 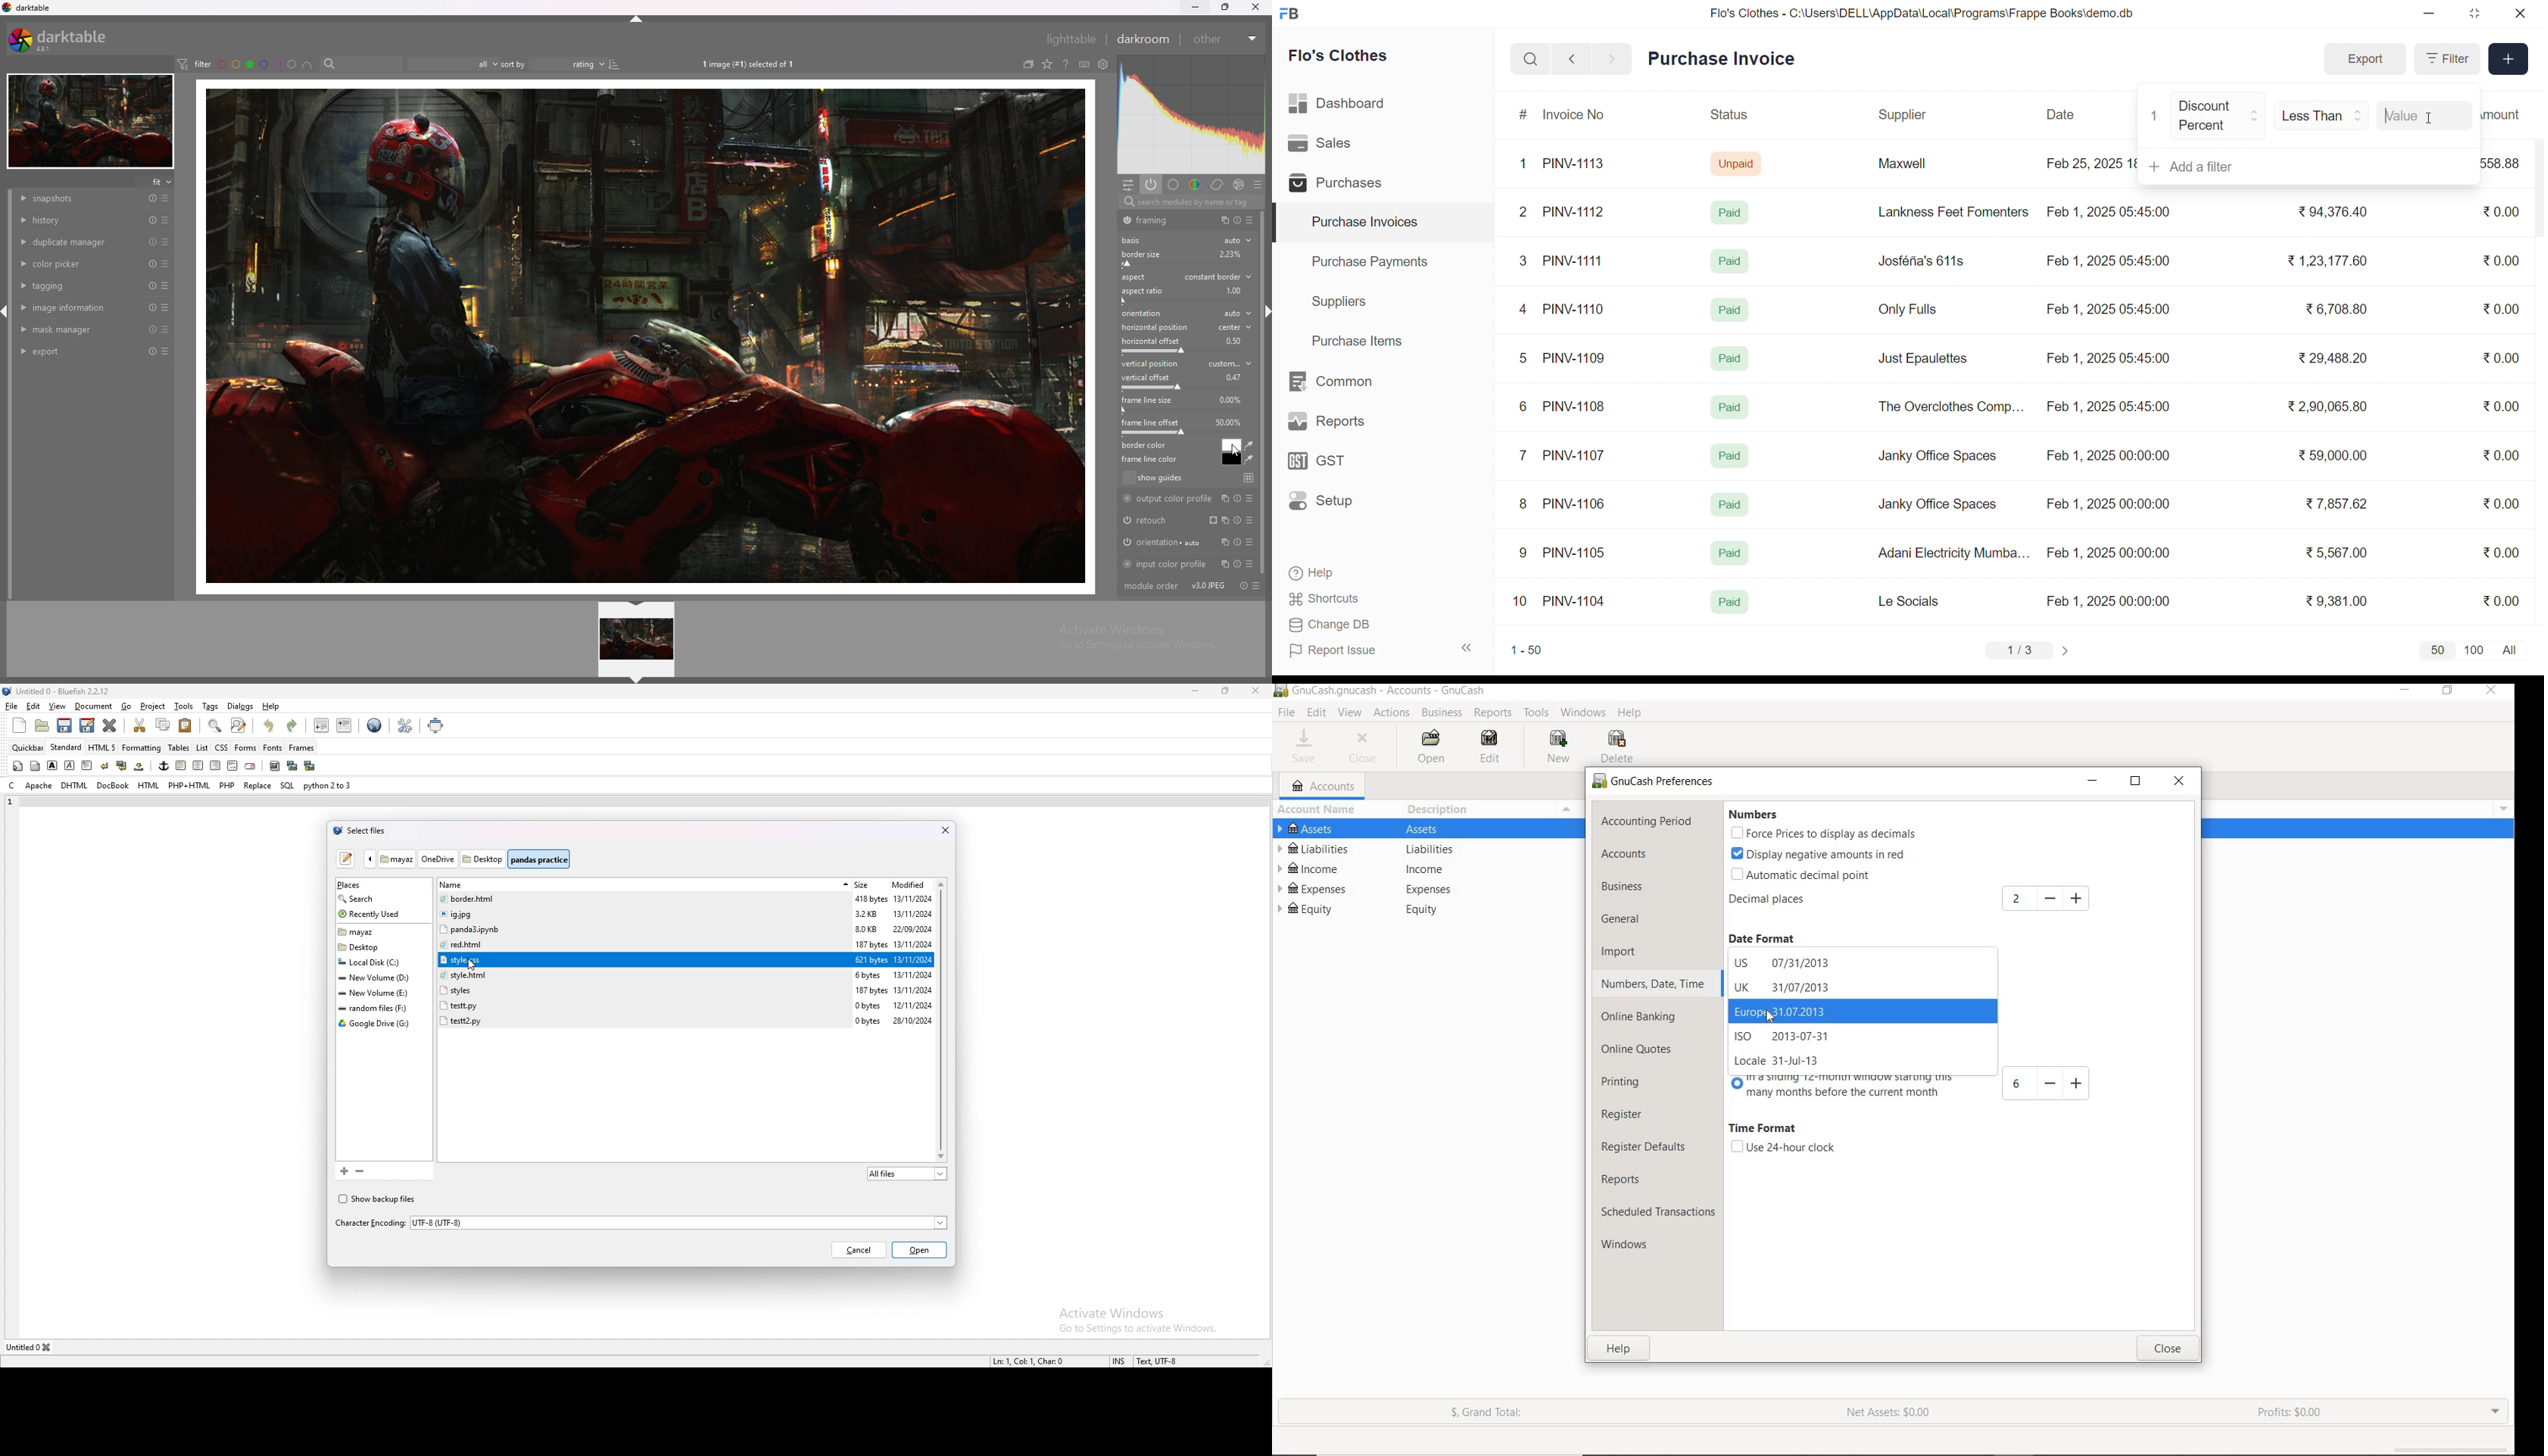 What do you see at coordinates (1732, 356) in the screenshot?
I see `Paid` at bounding box center [1732, 356].